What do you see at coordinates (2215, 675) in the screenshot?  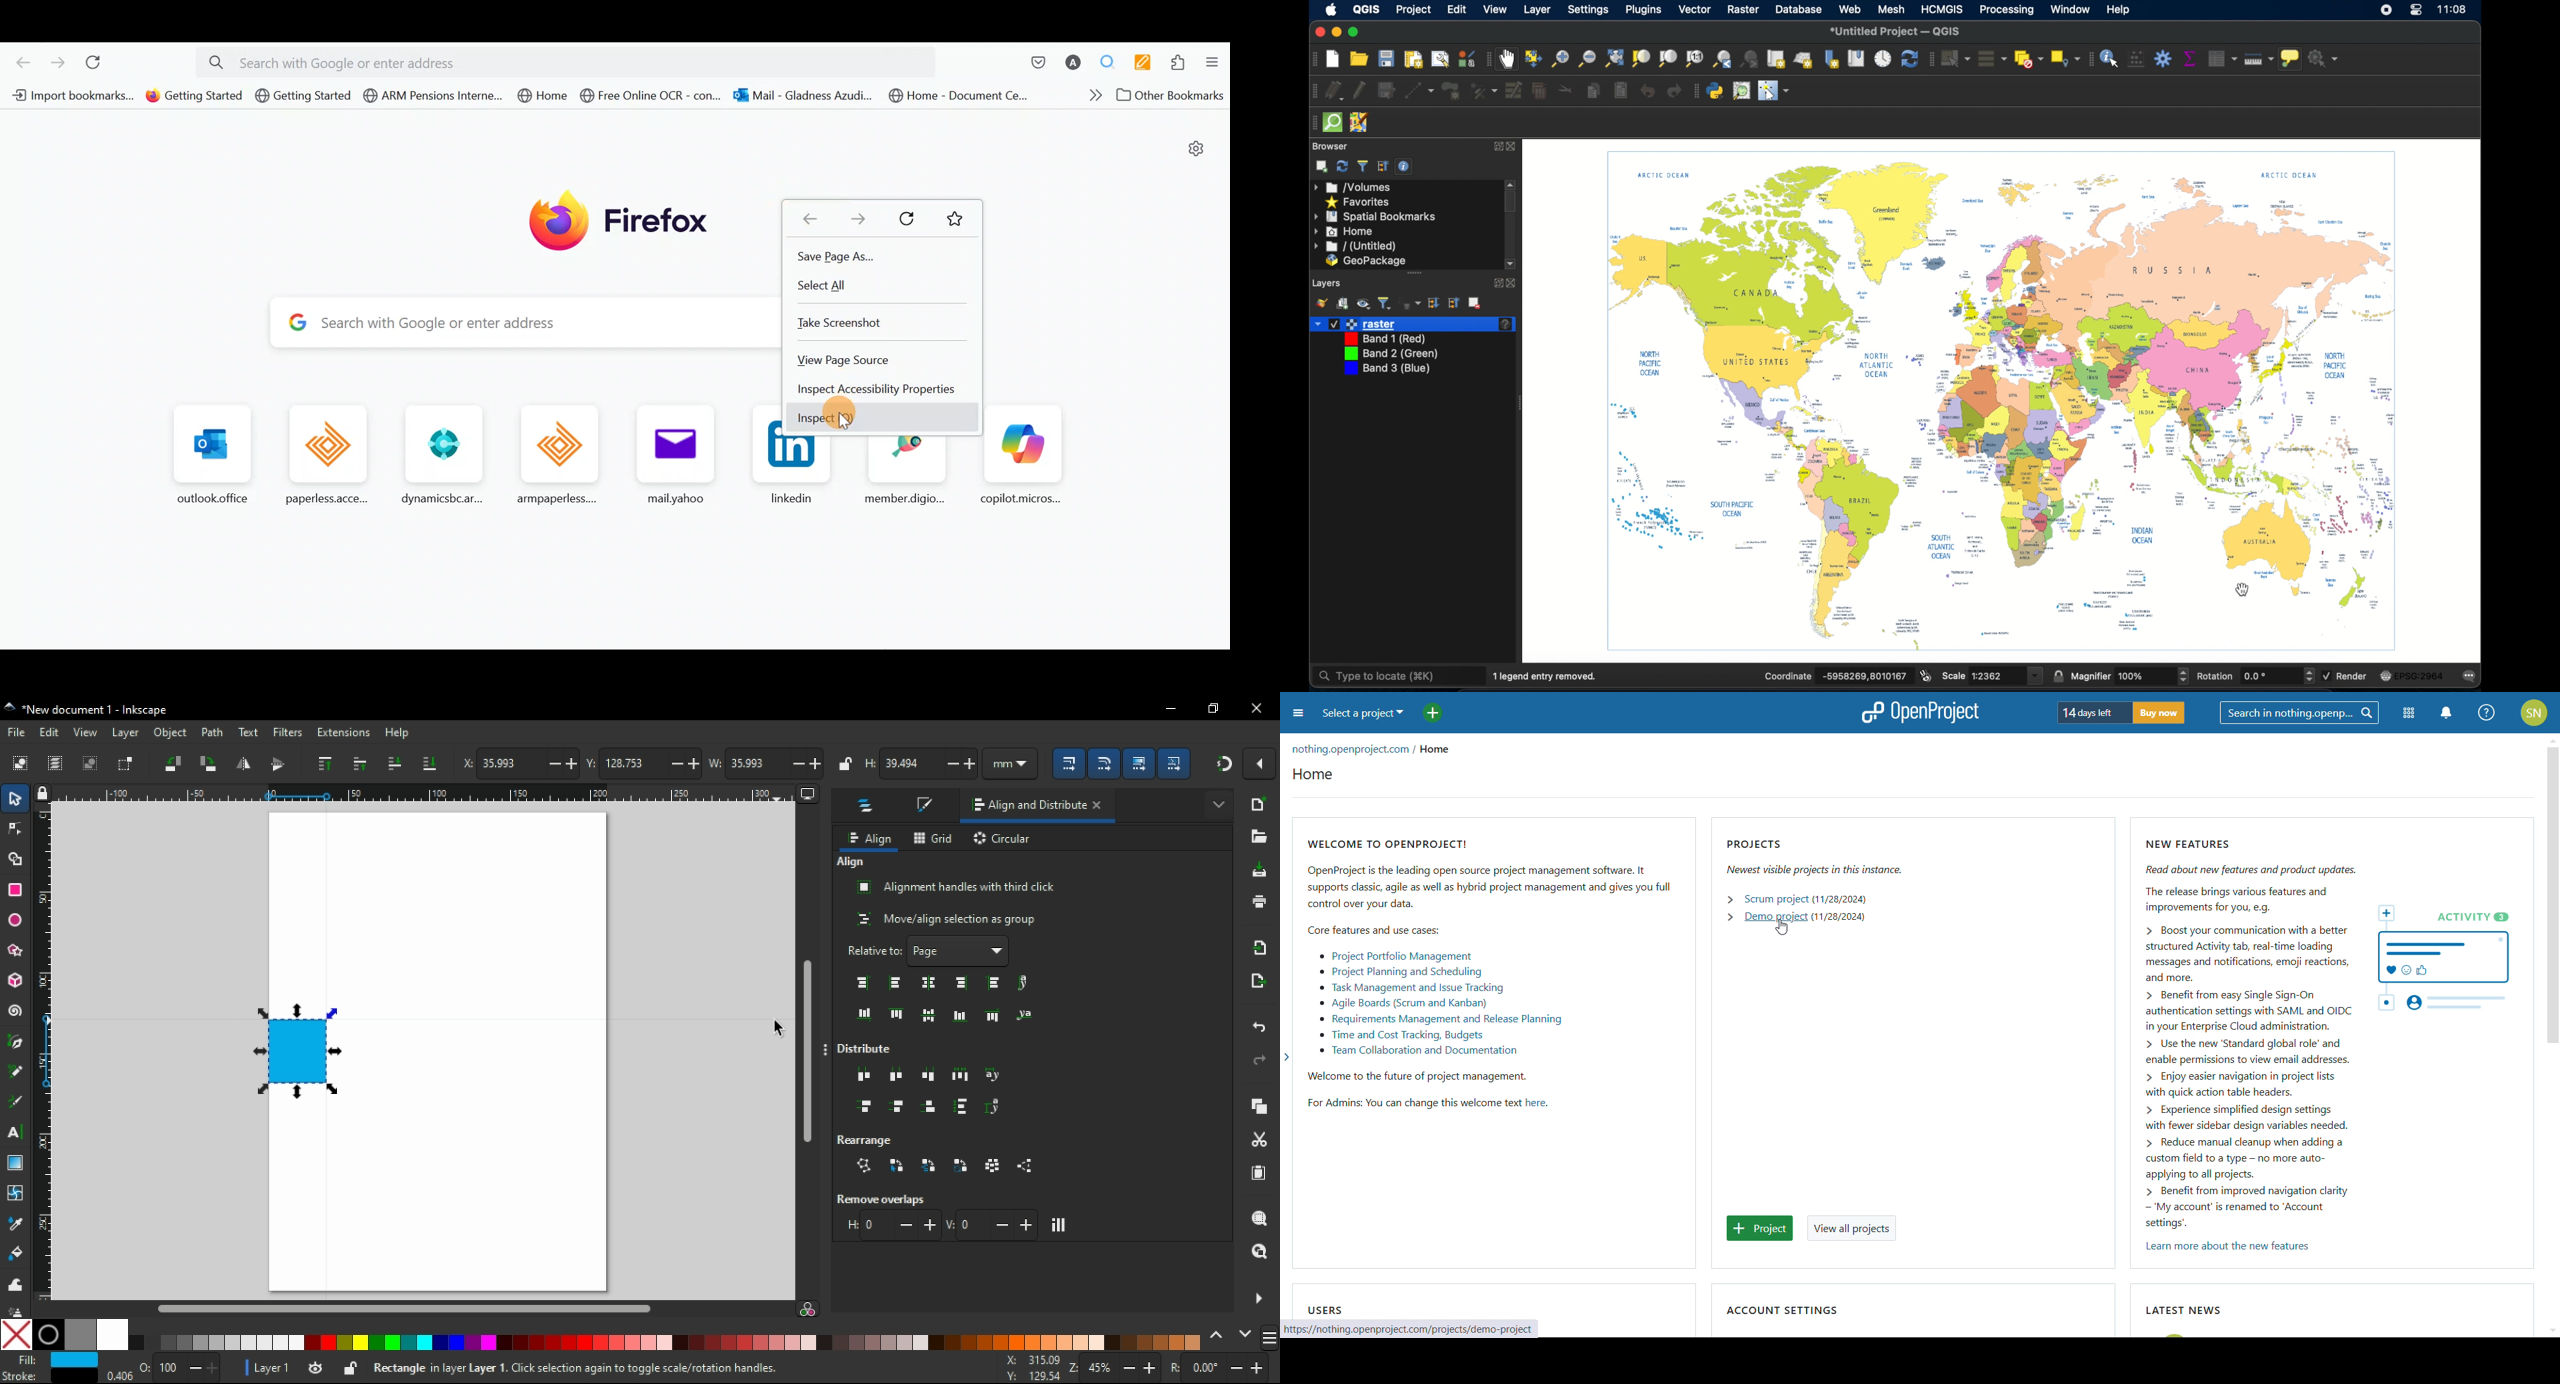 I see `rotations` at bounding box center [2215, 675].